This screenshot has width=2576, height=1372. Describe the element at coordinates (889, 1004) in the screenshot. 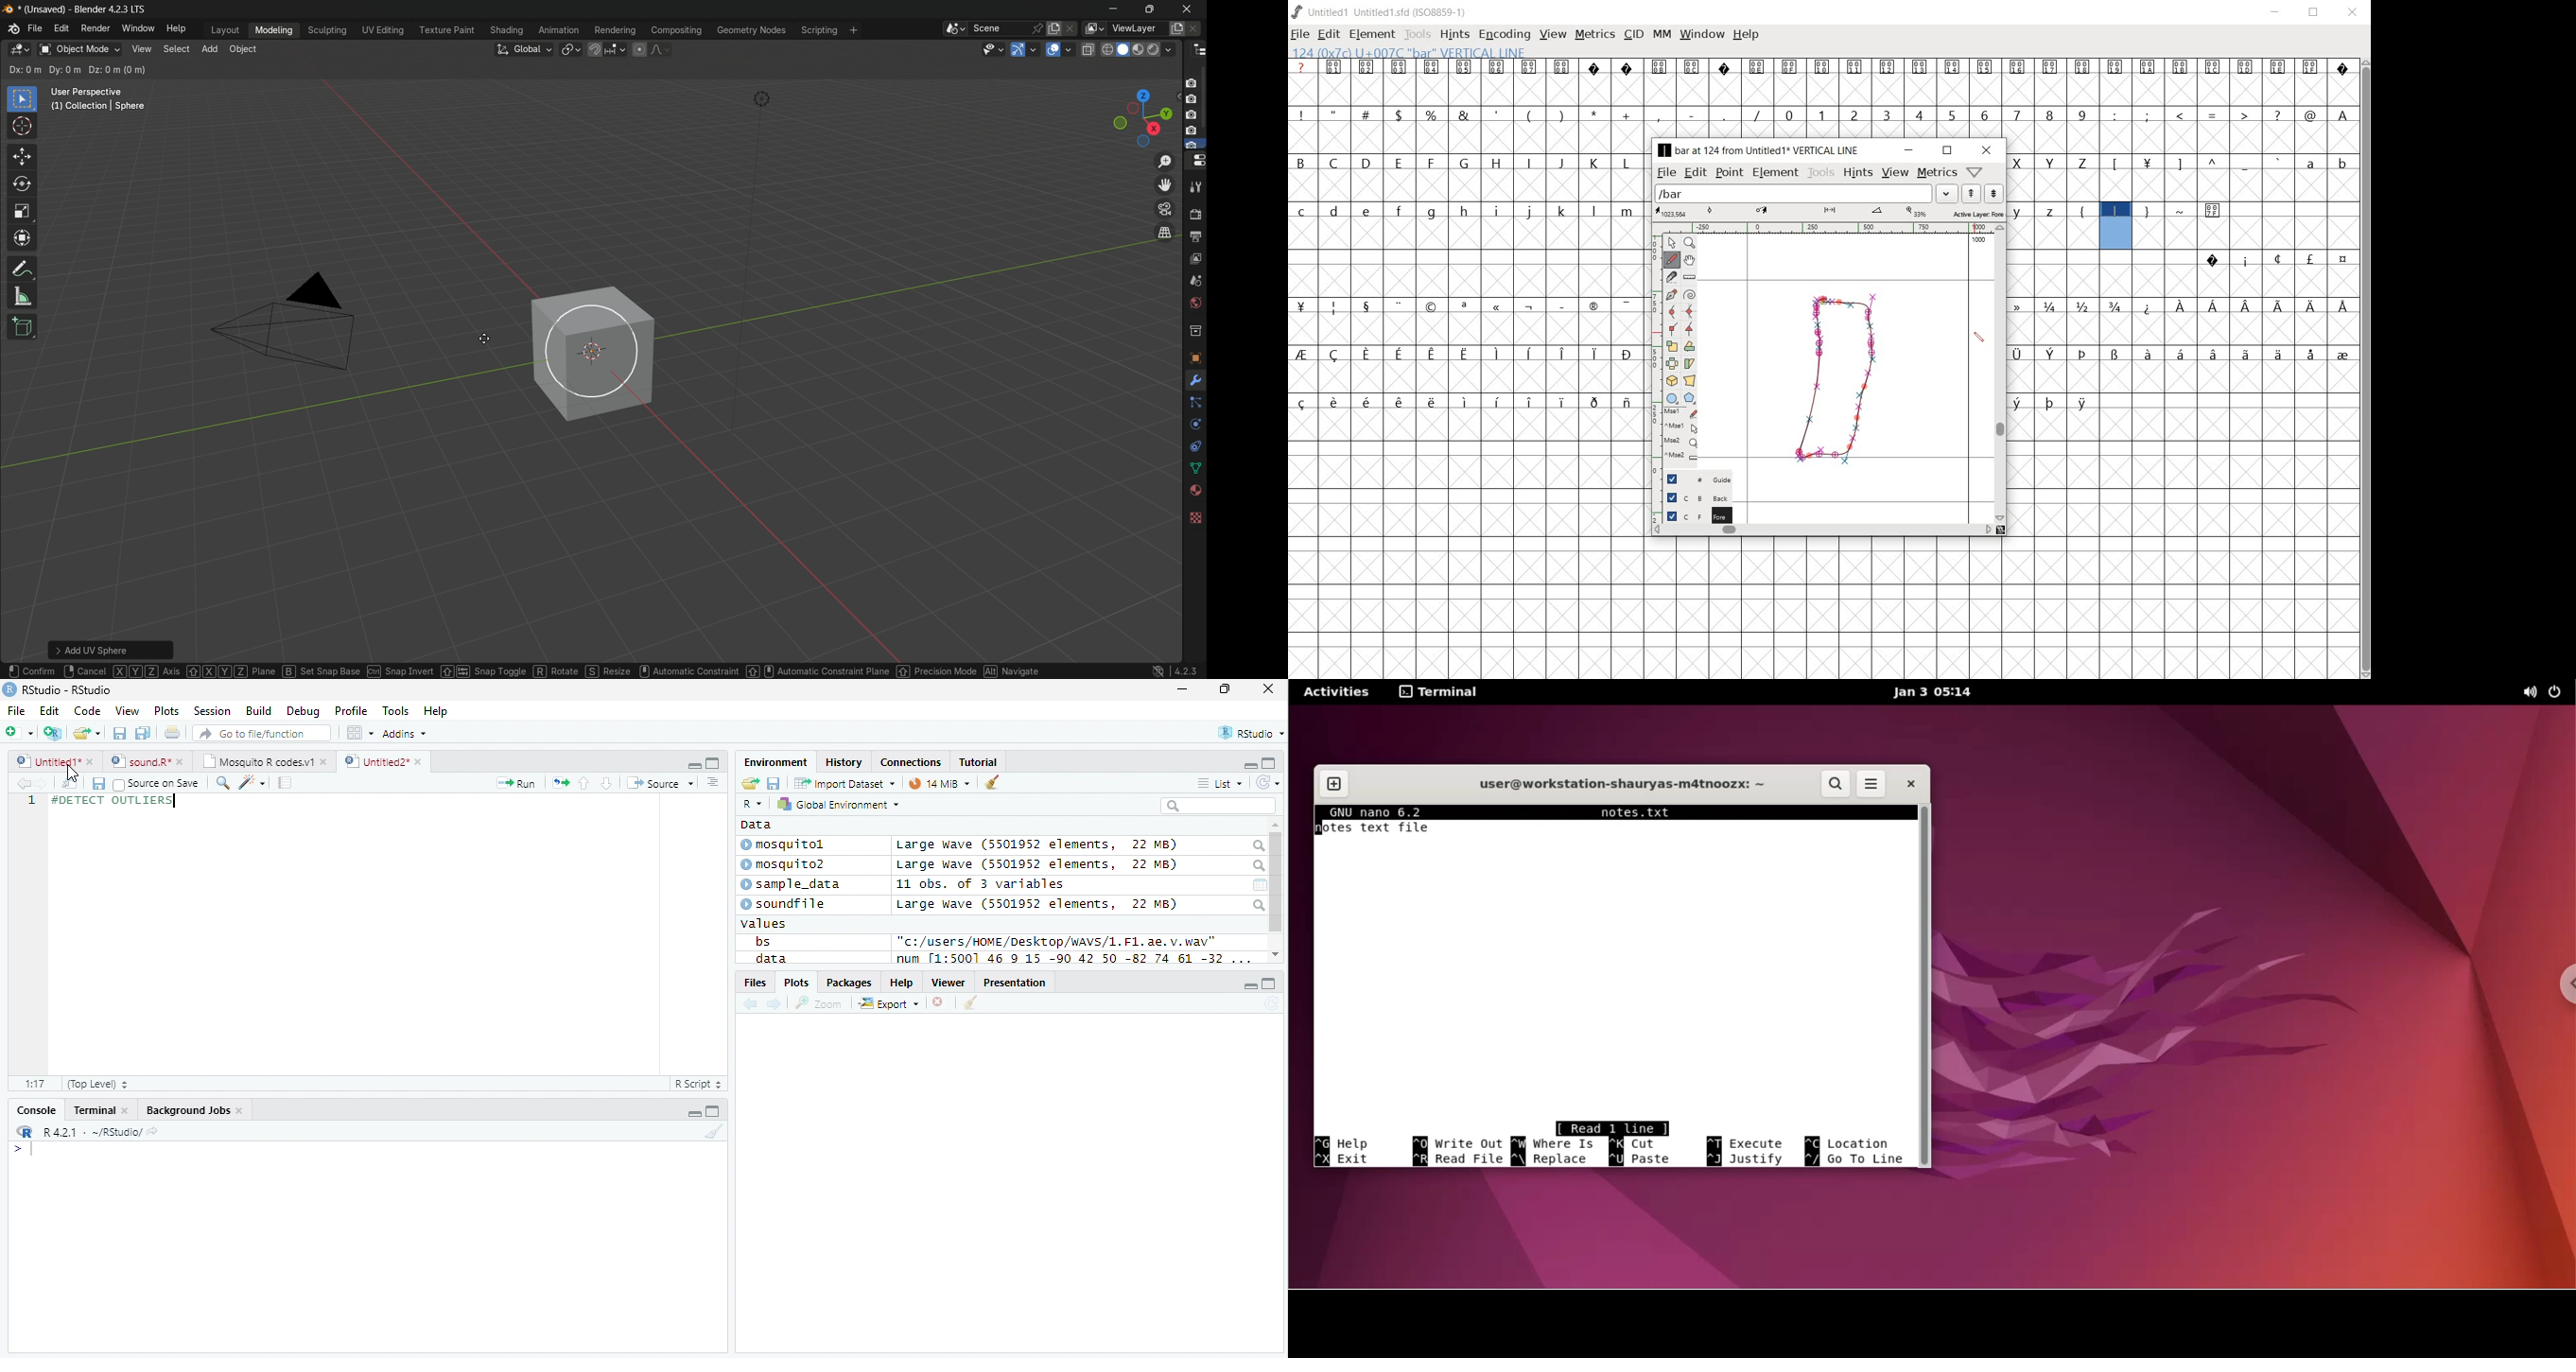

I see `Export` at that location.